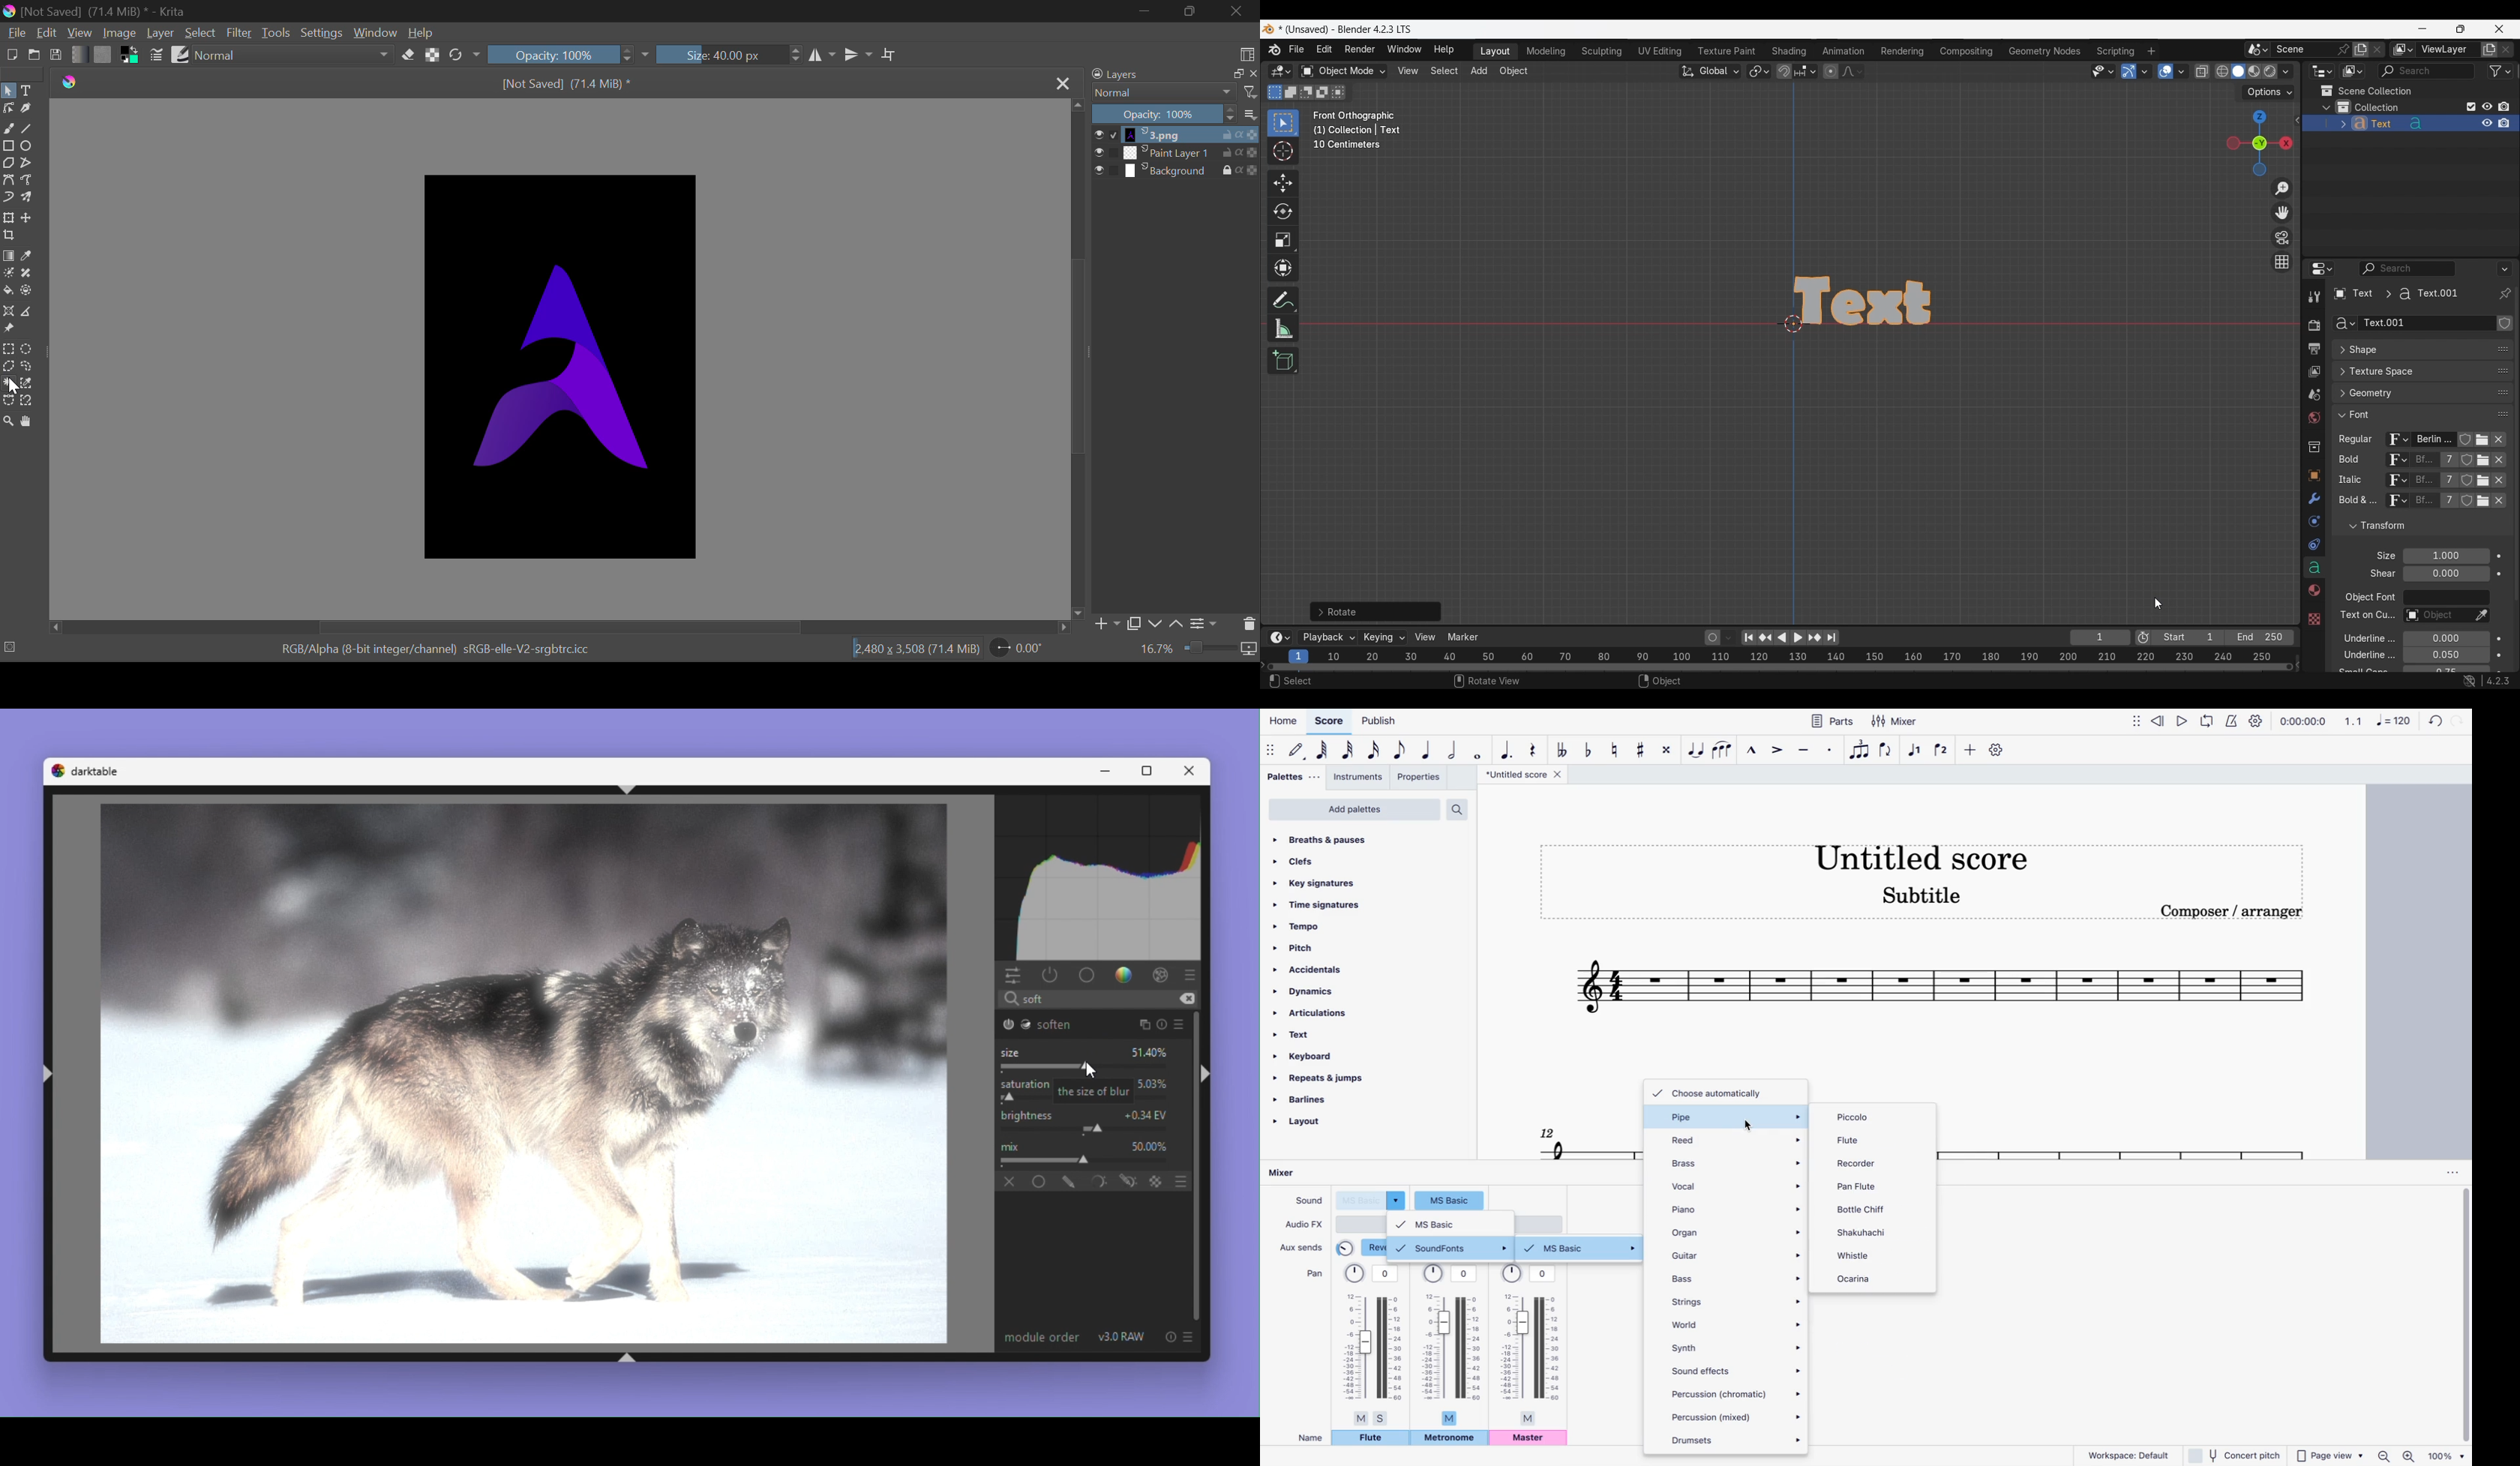 Image resolution: width=2520 pixels, height=1484 pixels. What do you see at coordinates (1013, 976) in the screenshot?
I see `Quick Access` at bounding box center [1013, 976].